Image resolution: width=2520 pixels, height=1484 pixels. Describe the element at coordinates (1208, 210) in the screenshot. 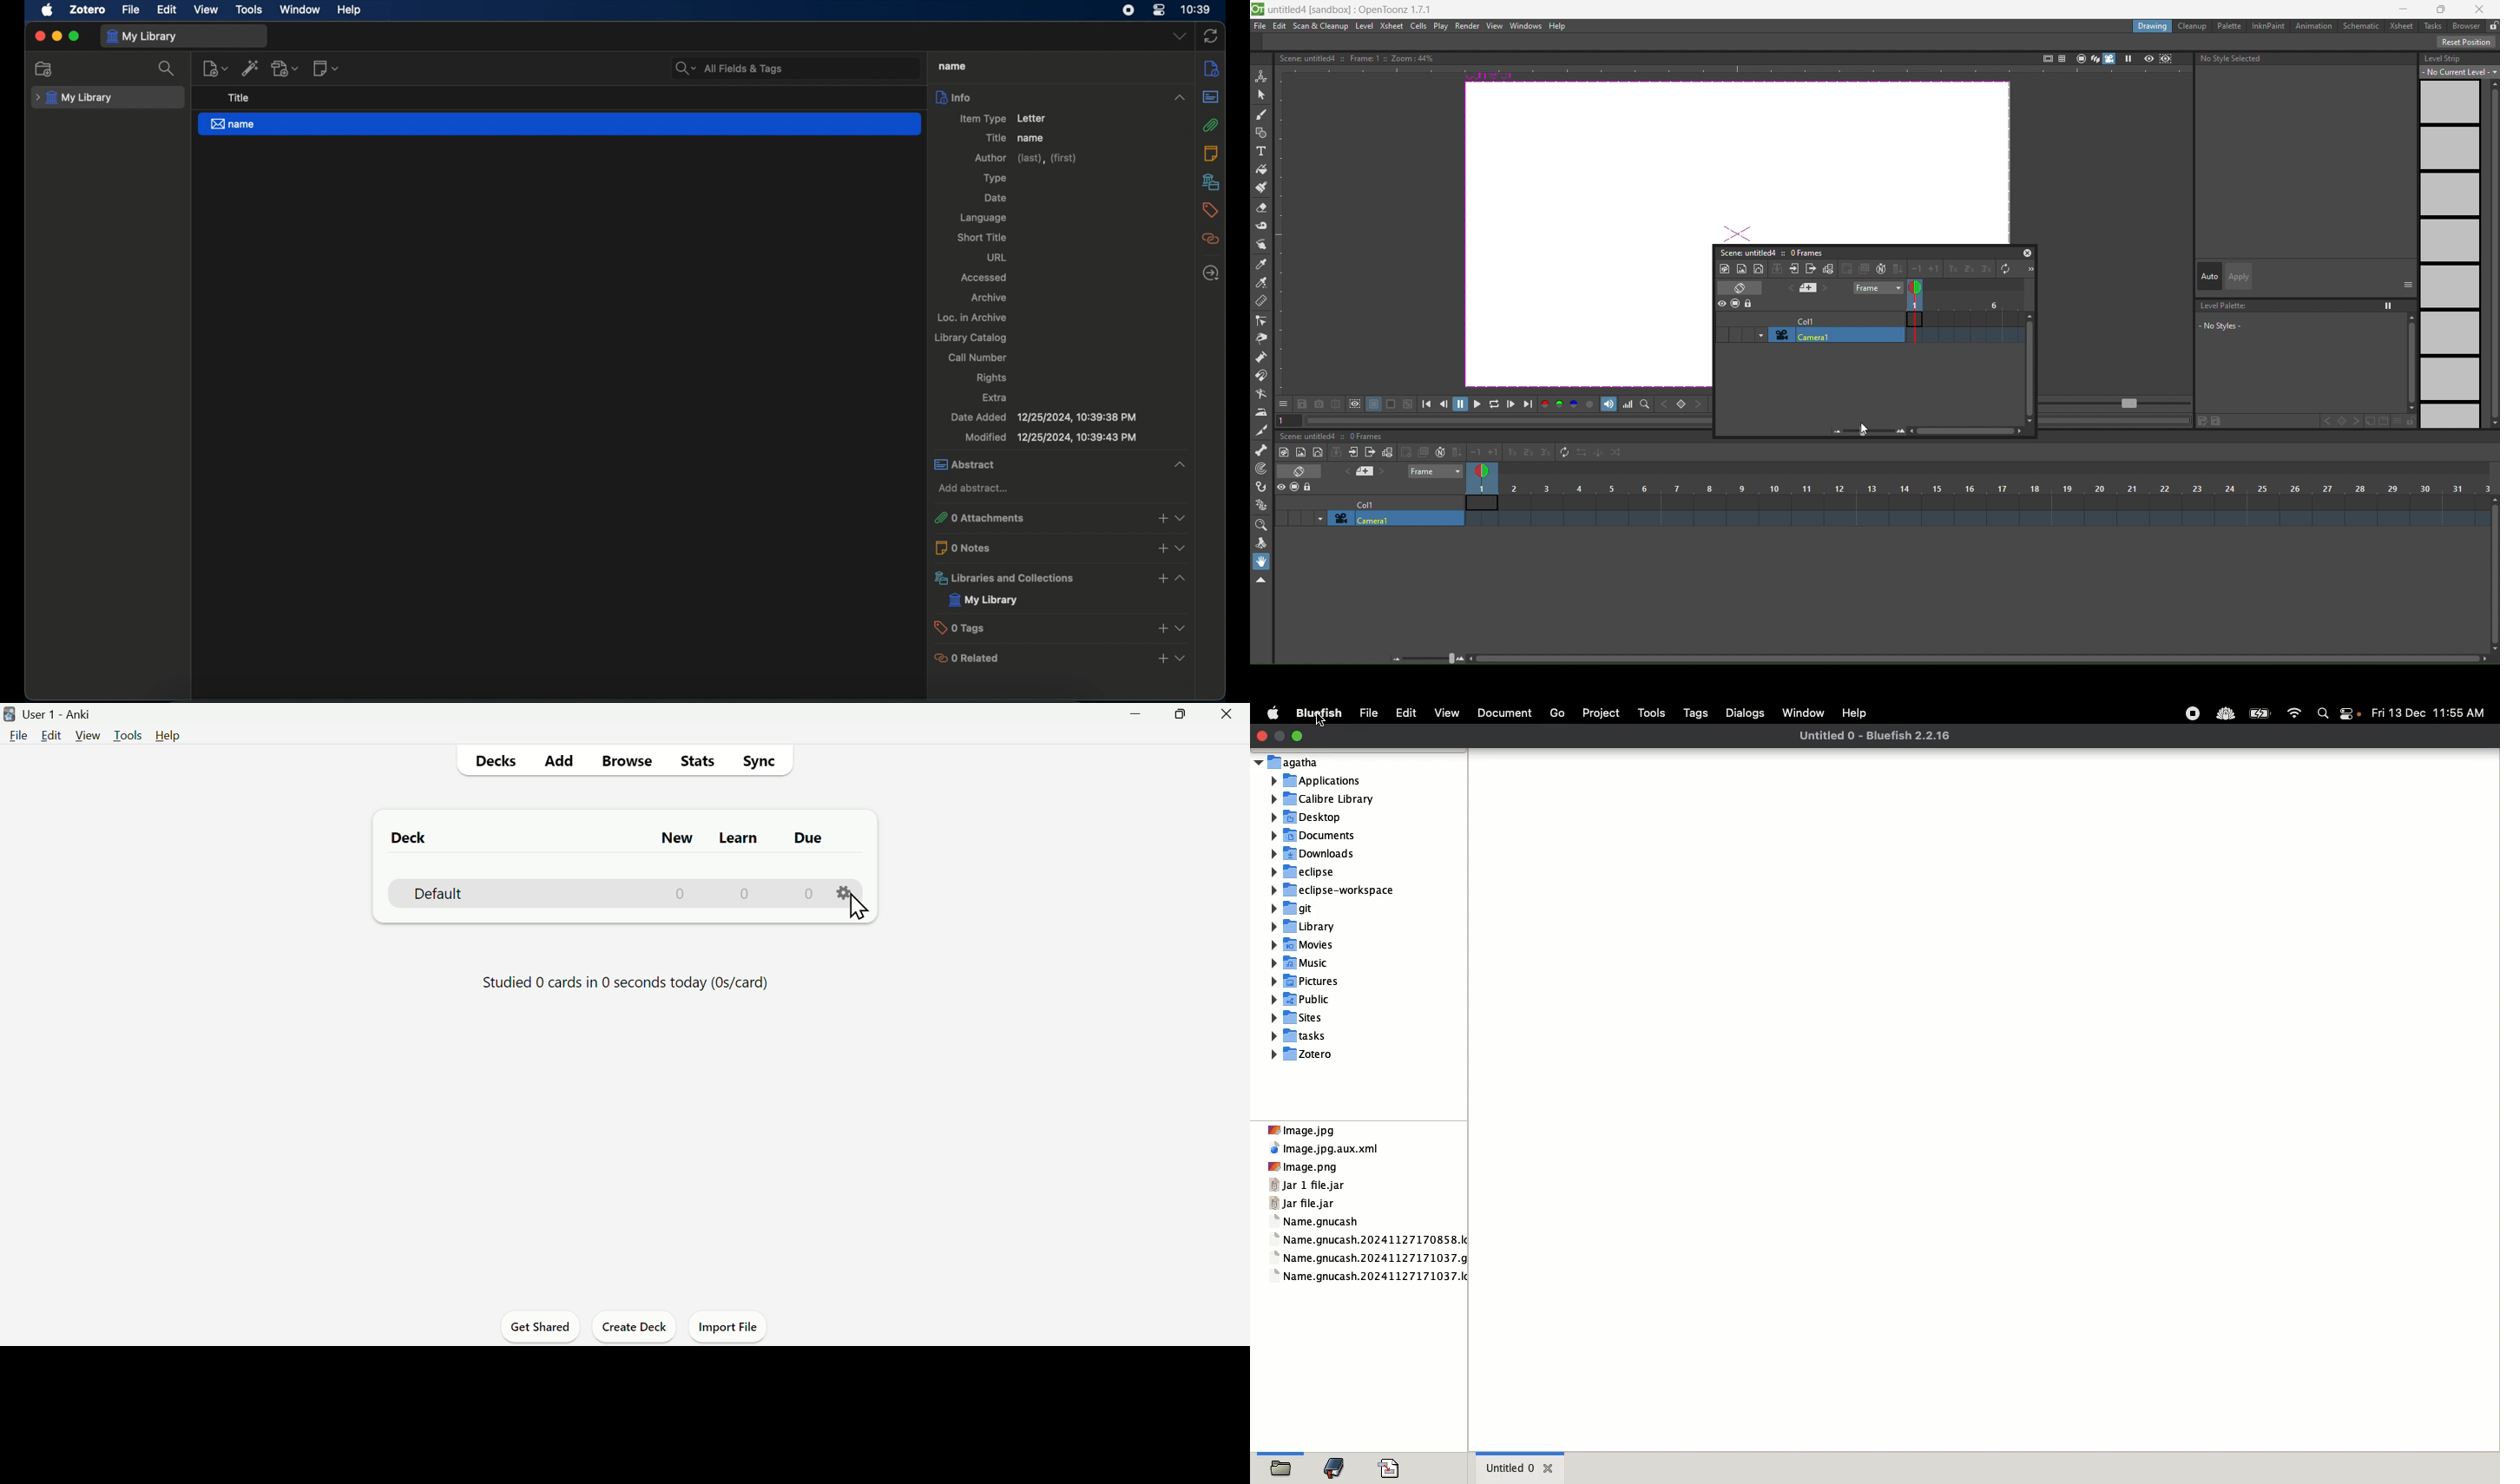

I see `tags` at that location.